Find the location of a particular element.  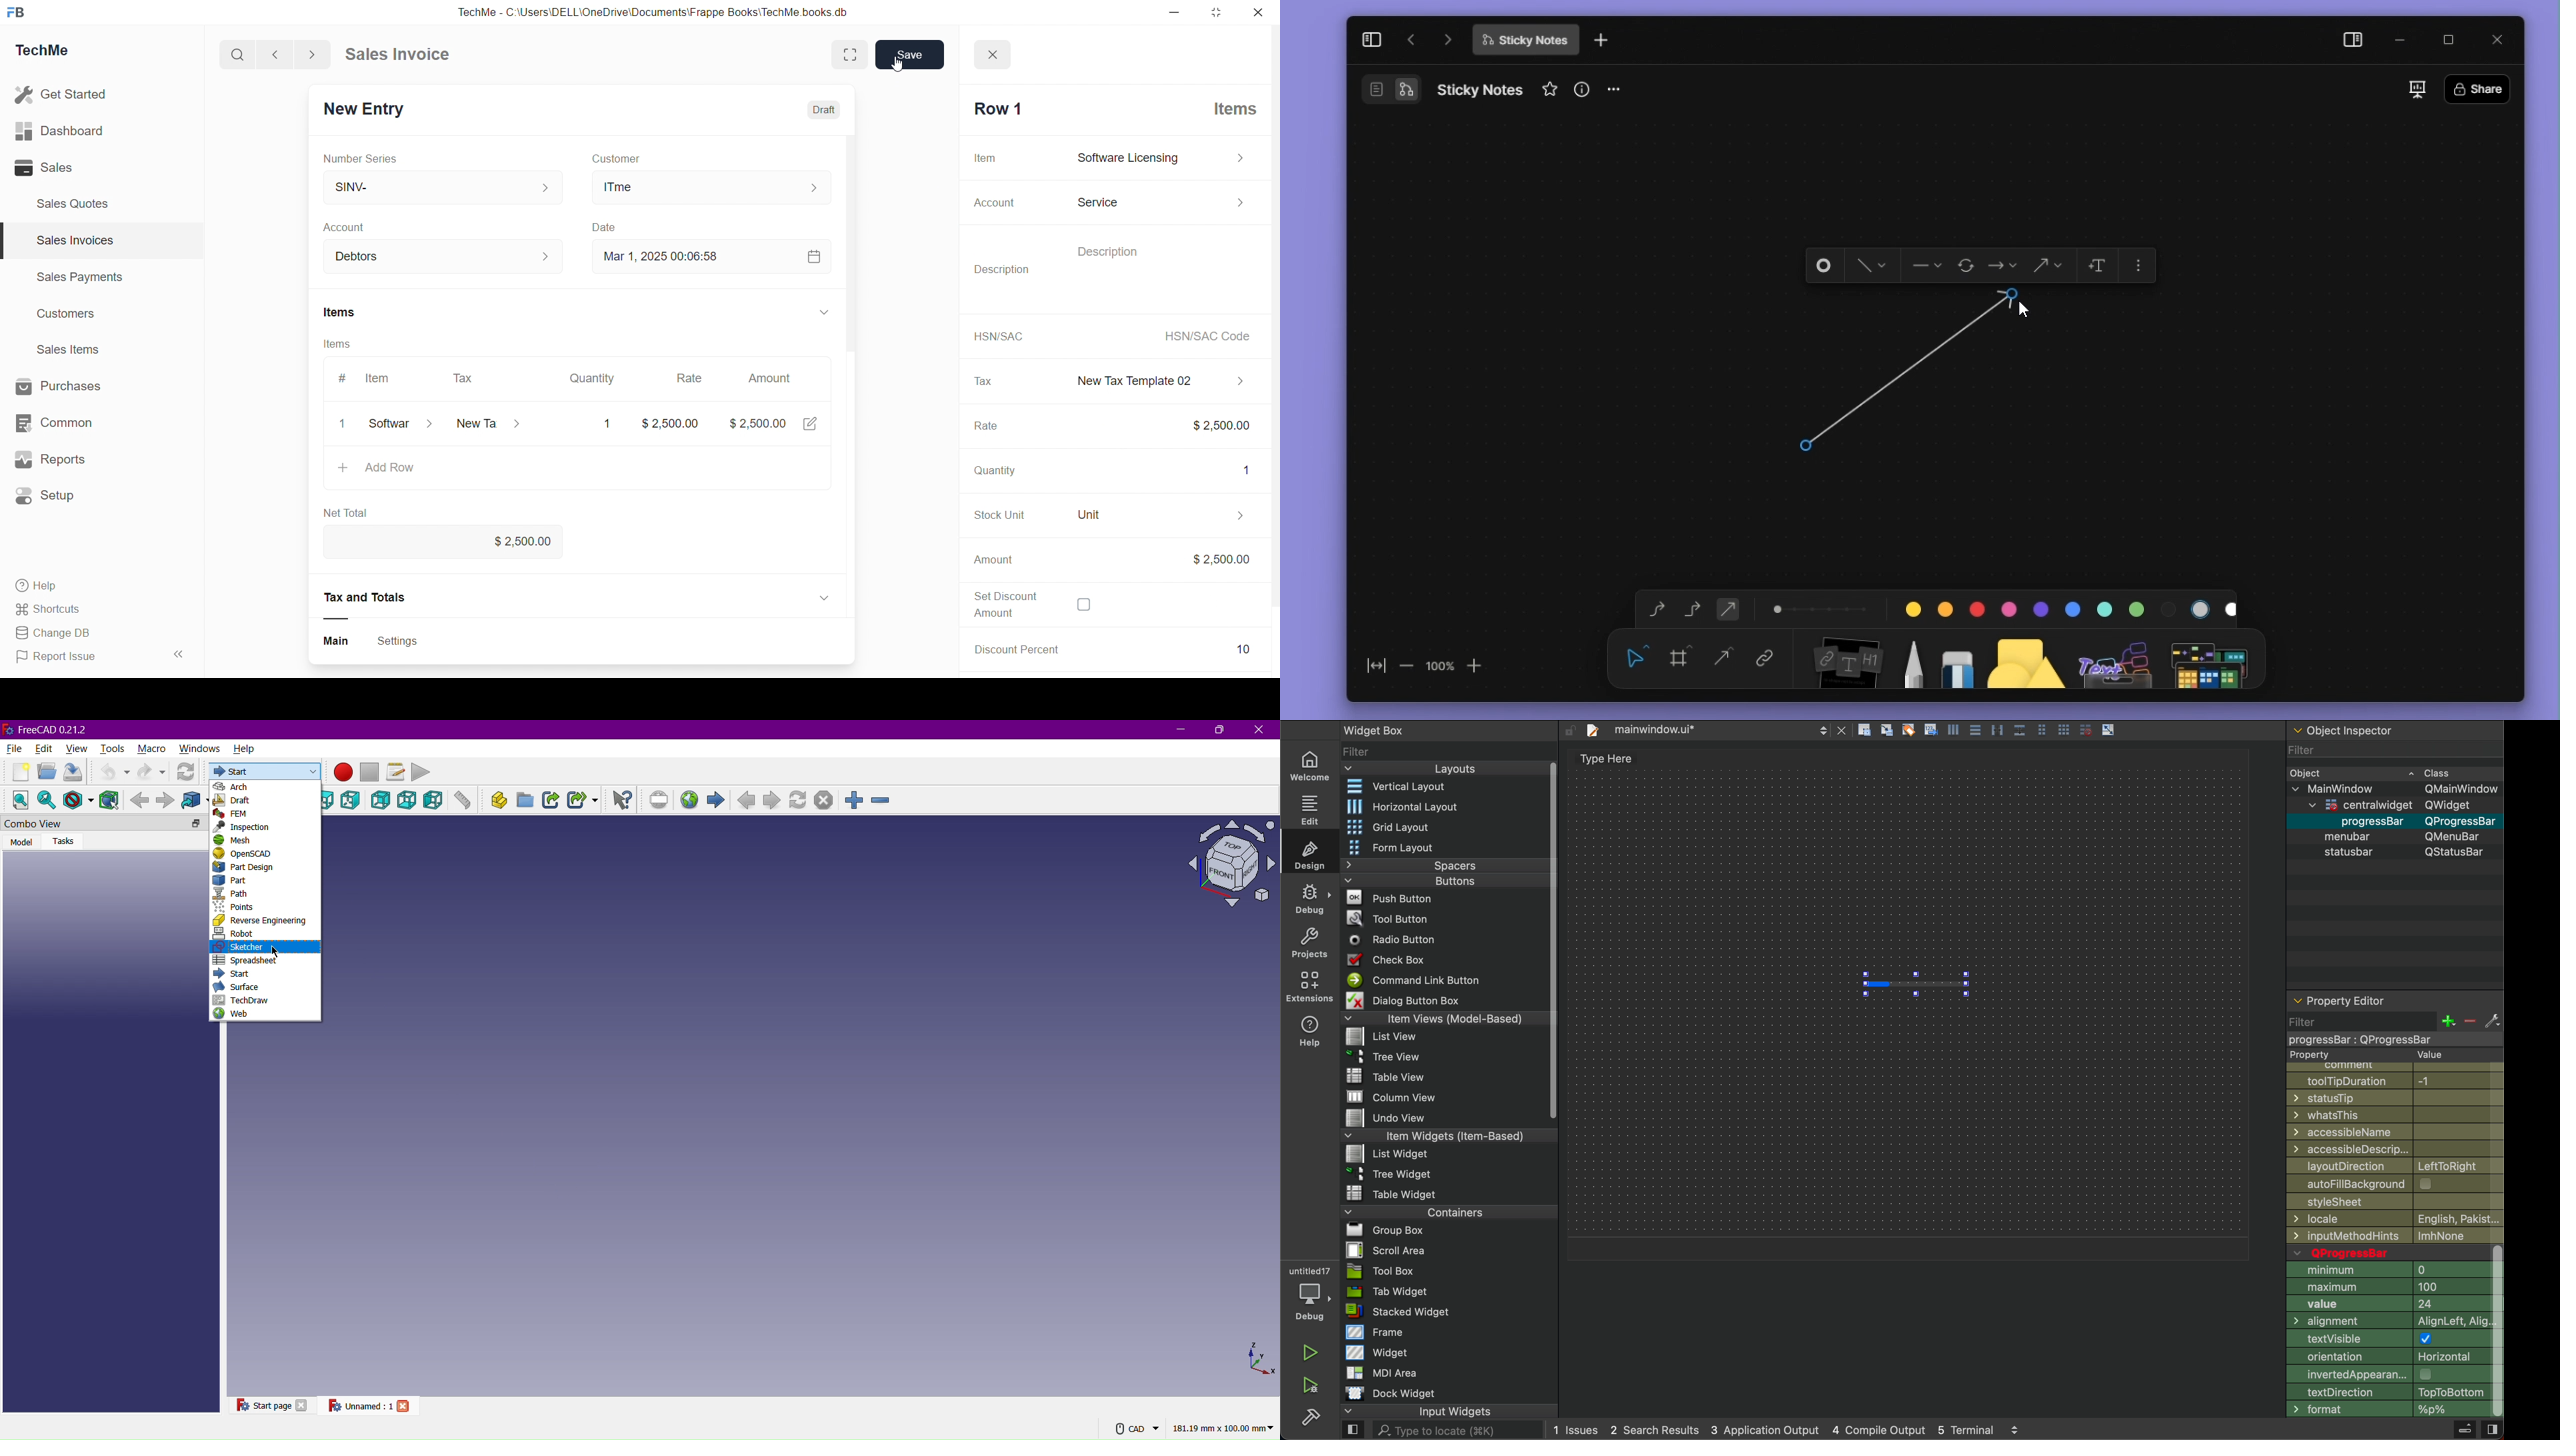

Sales Invoice is located at coordinates (403, 56).